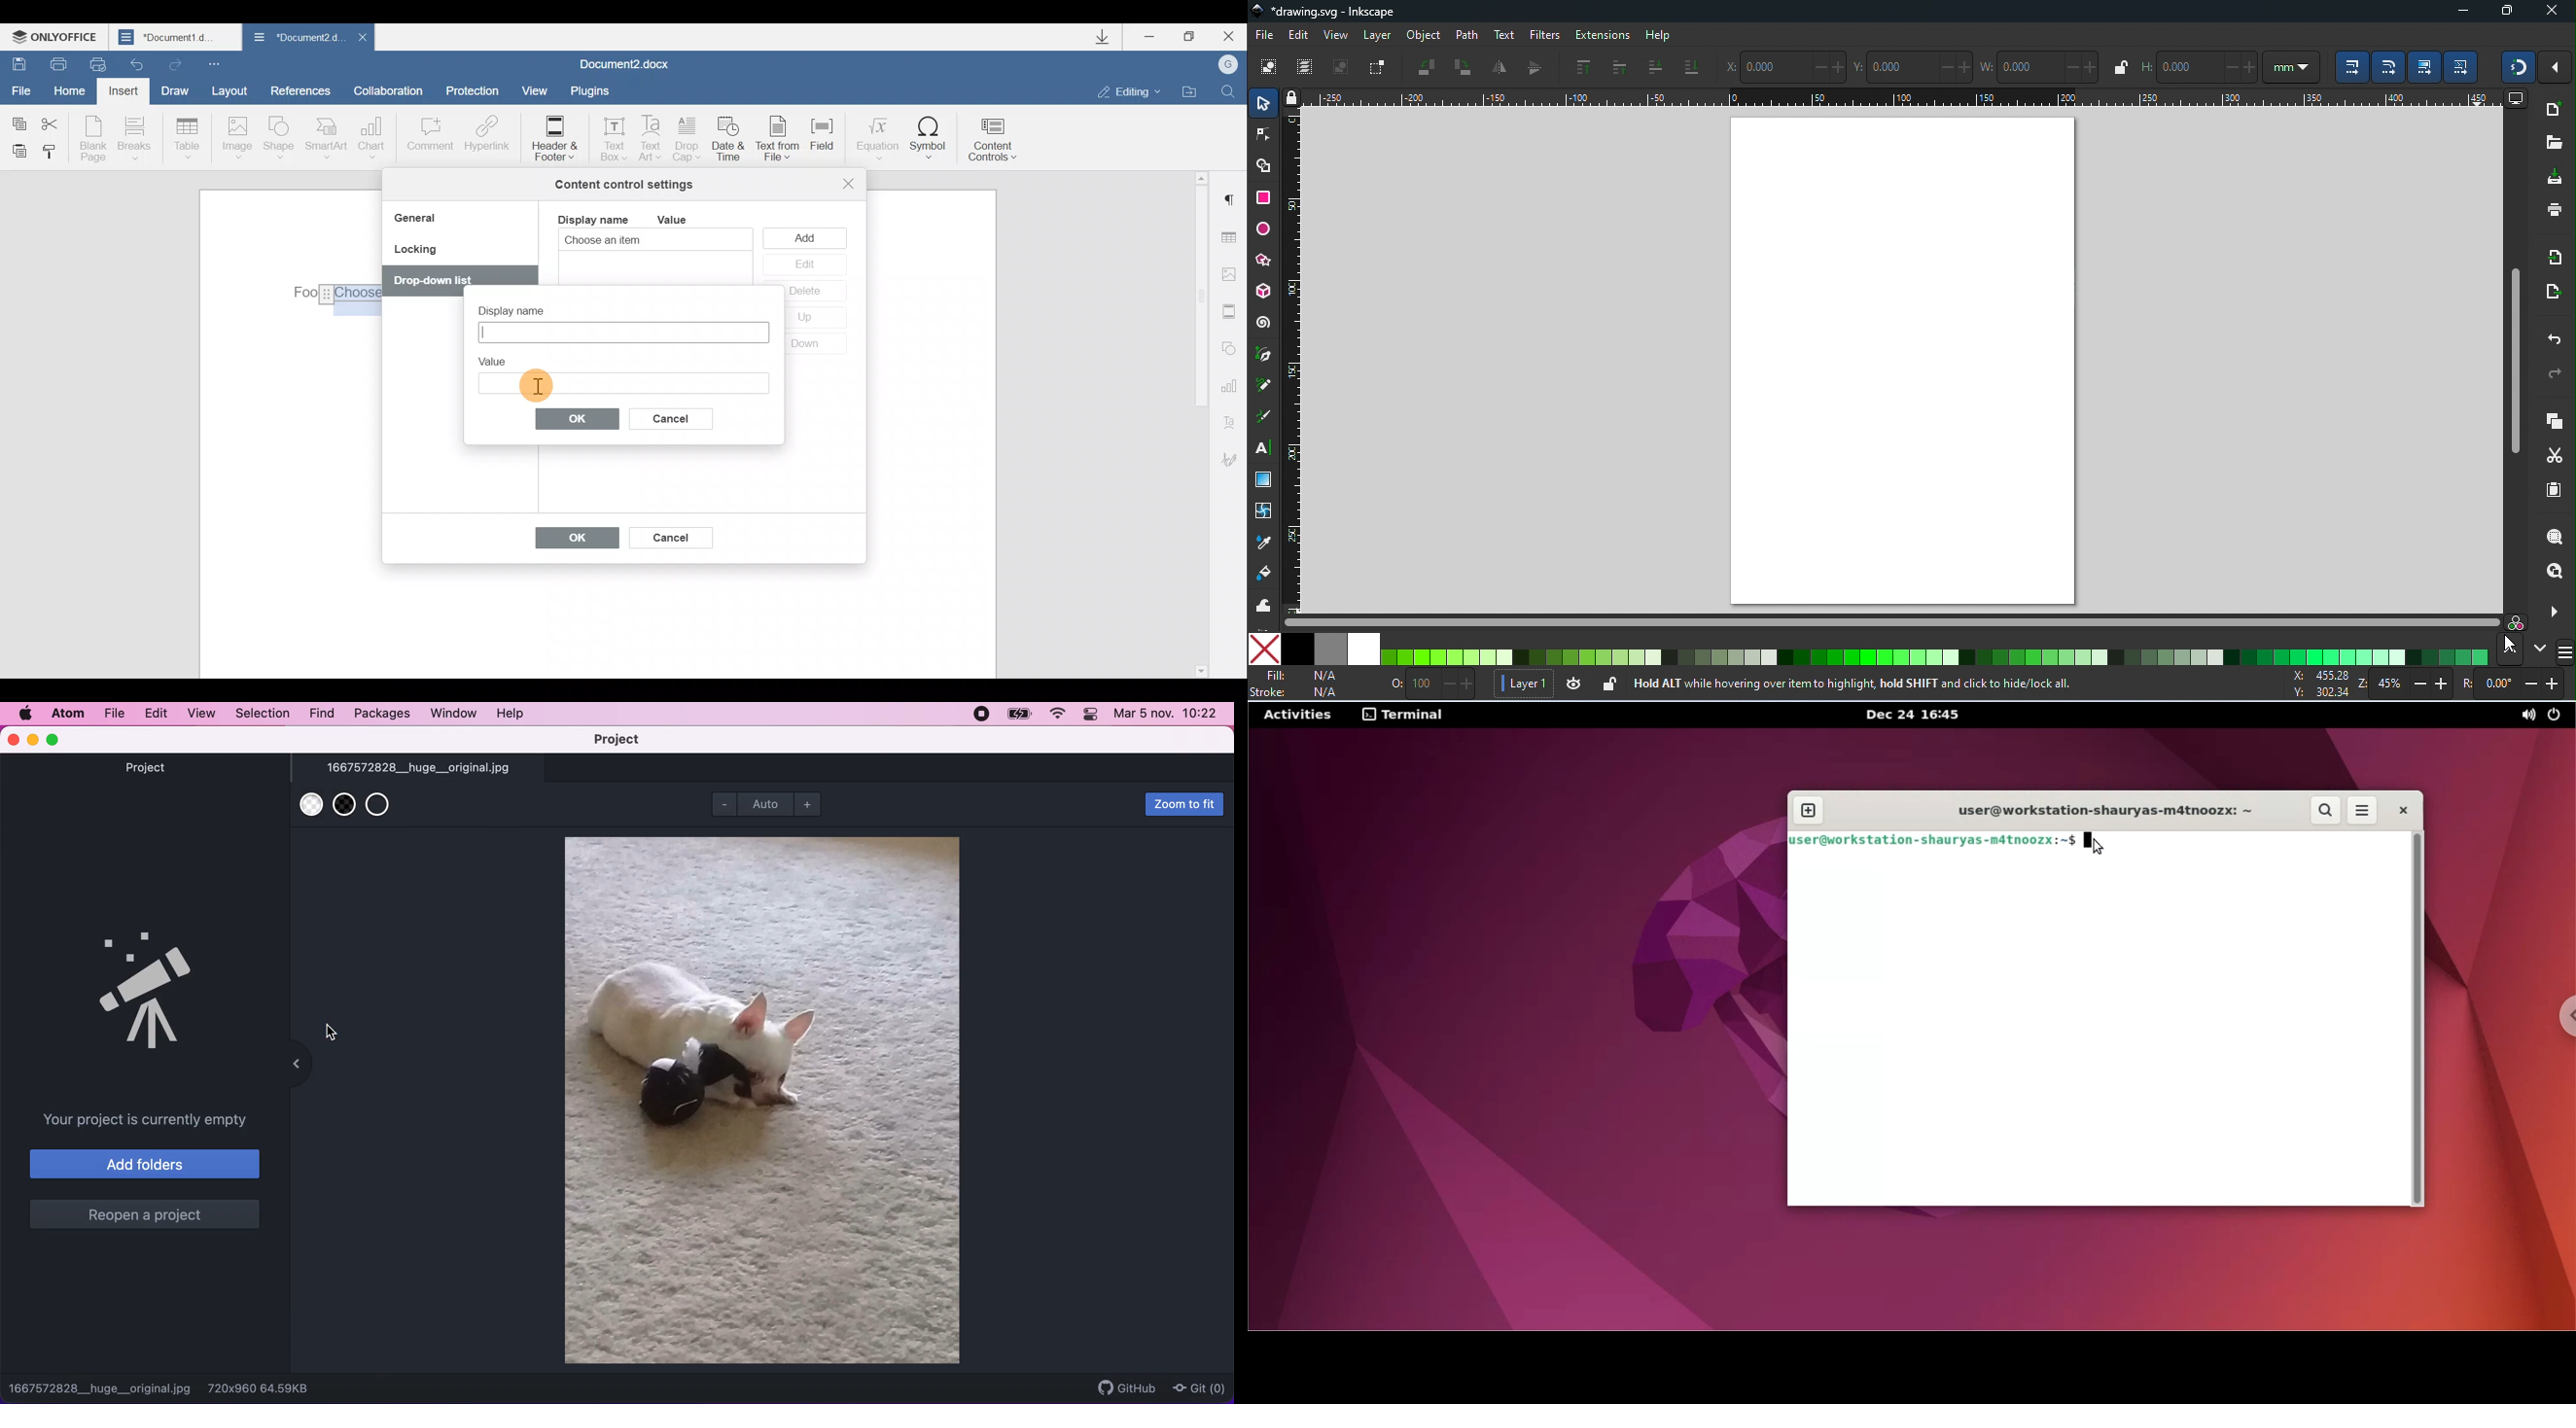  I want to click on Breaks, so click(133, 142).